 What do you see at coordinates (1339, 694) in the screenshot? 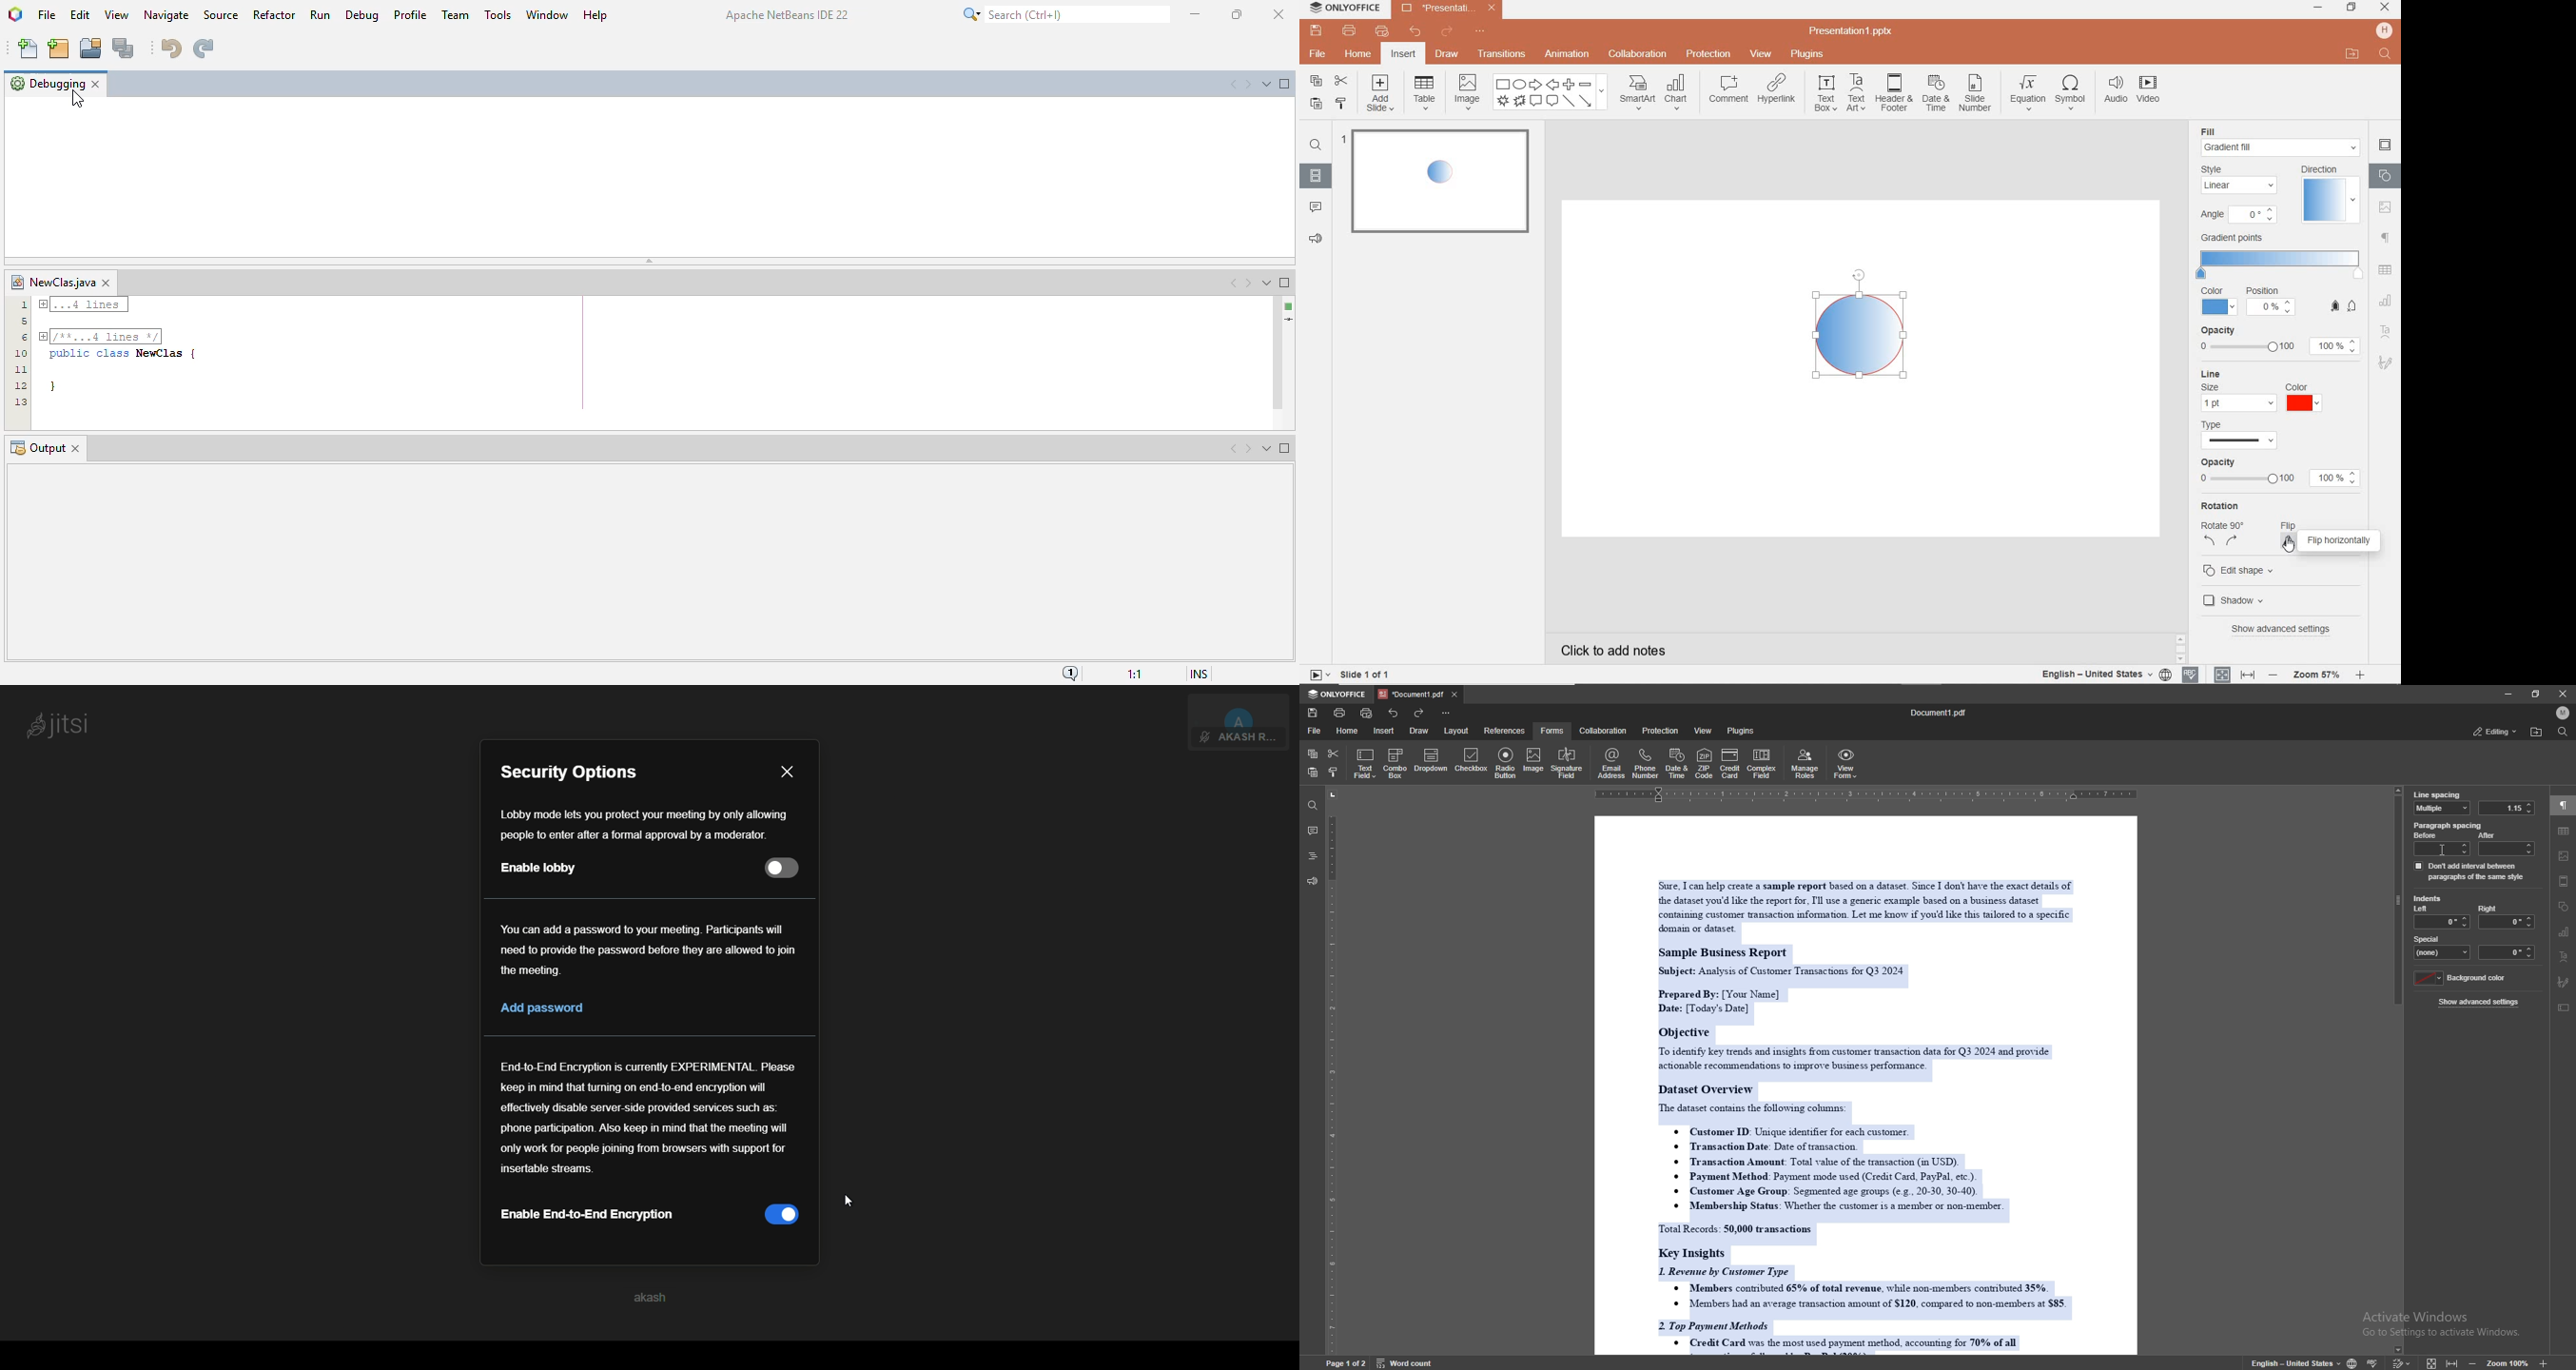
I see `onlyoffice` at bounding box center [1339, 694].